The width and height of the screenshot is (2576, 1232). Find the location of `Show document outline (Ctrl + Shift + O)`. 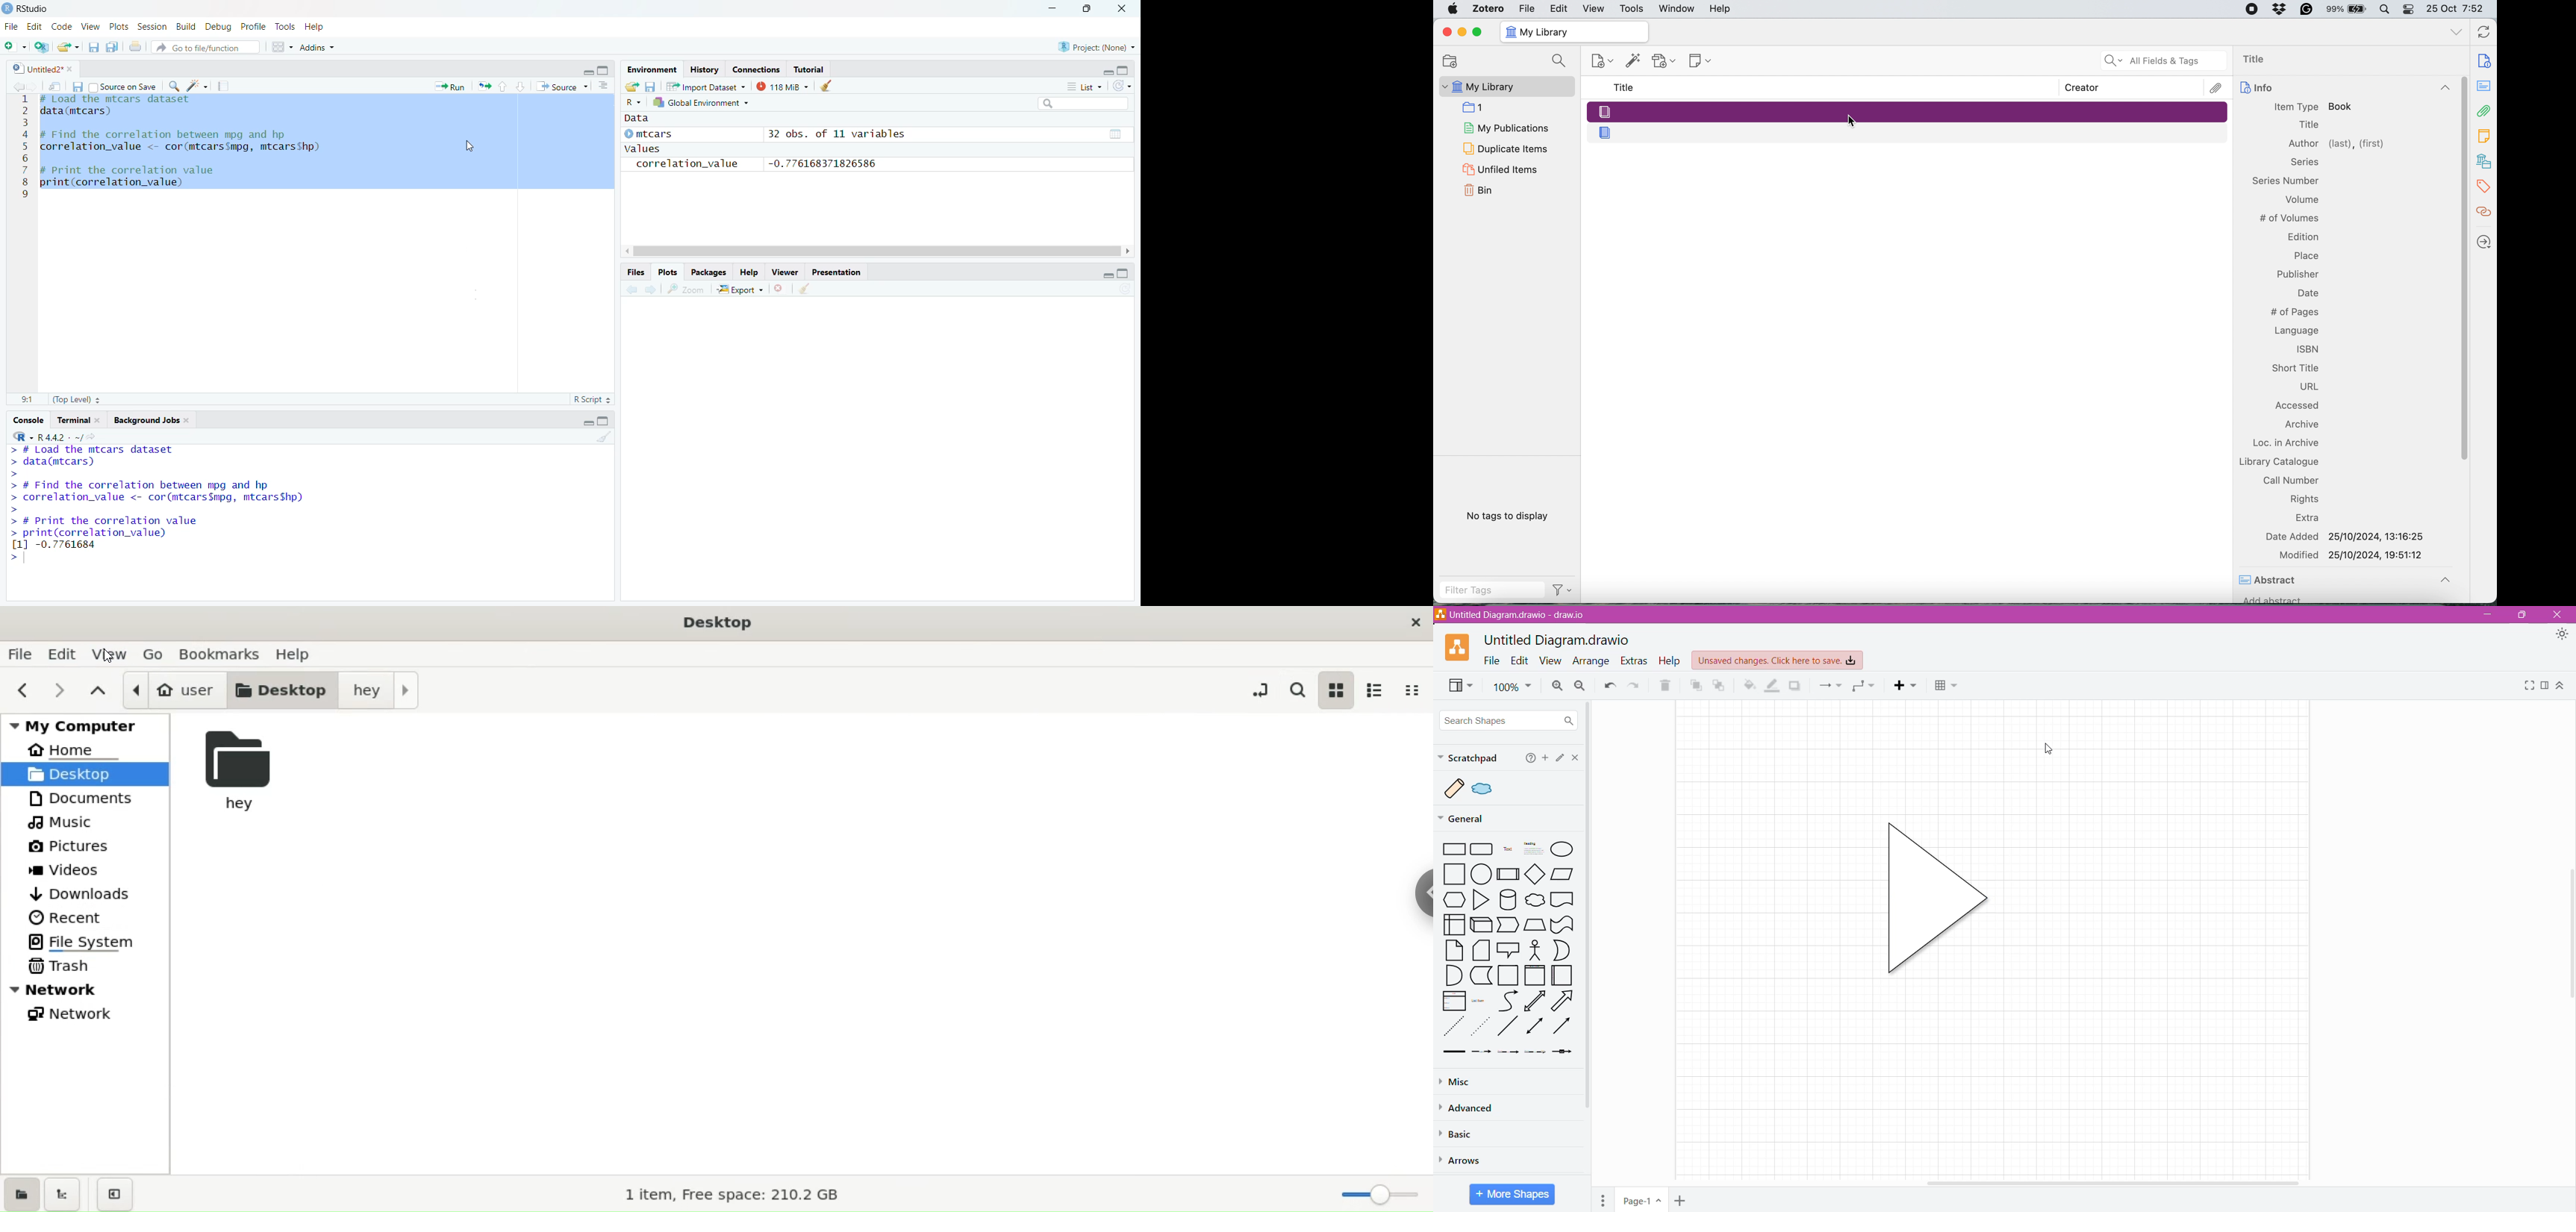

Show document outline (Ctrl + Shift + O) is located at coordinates (606, 85).